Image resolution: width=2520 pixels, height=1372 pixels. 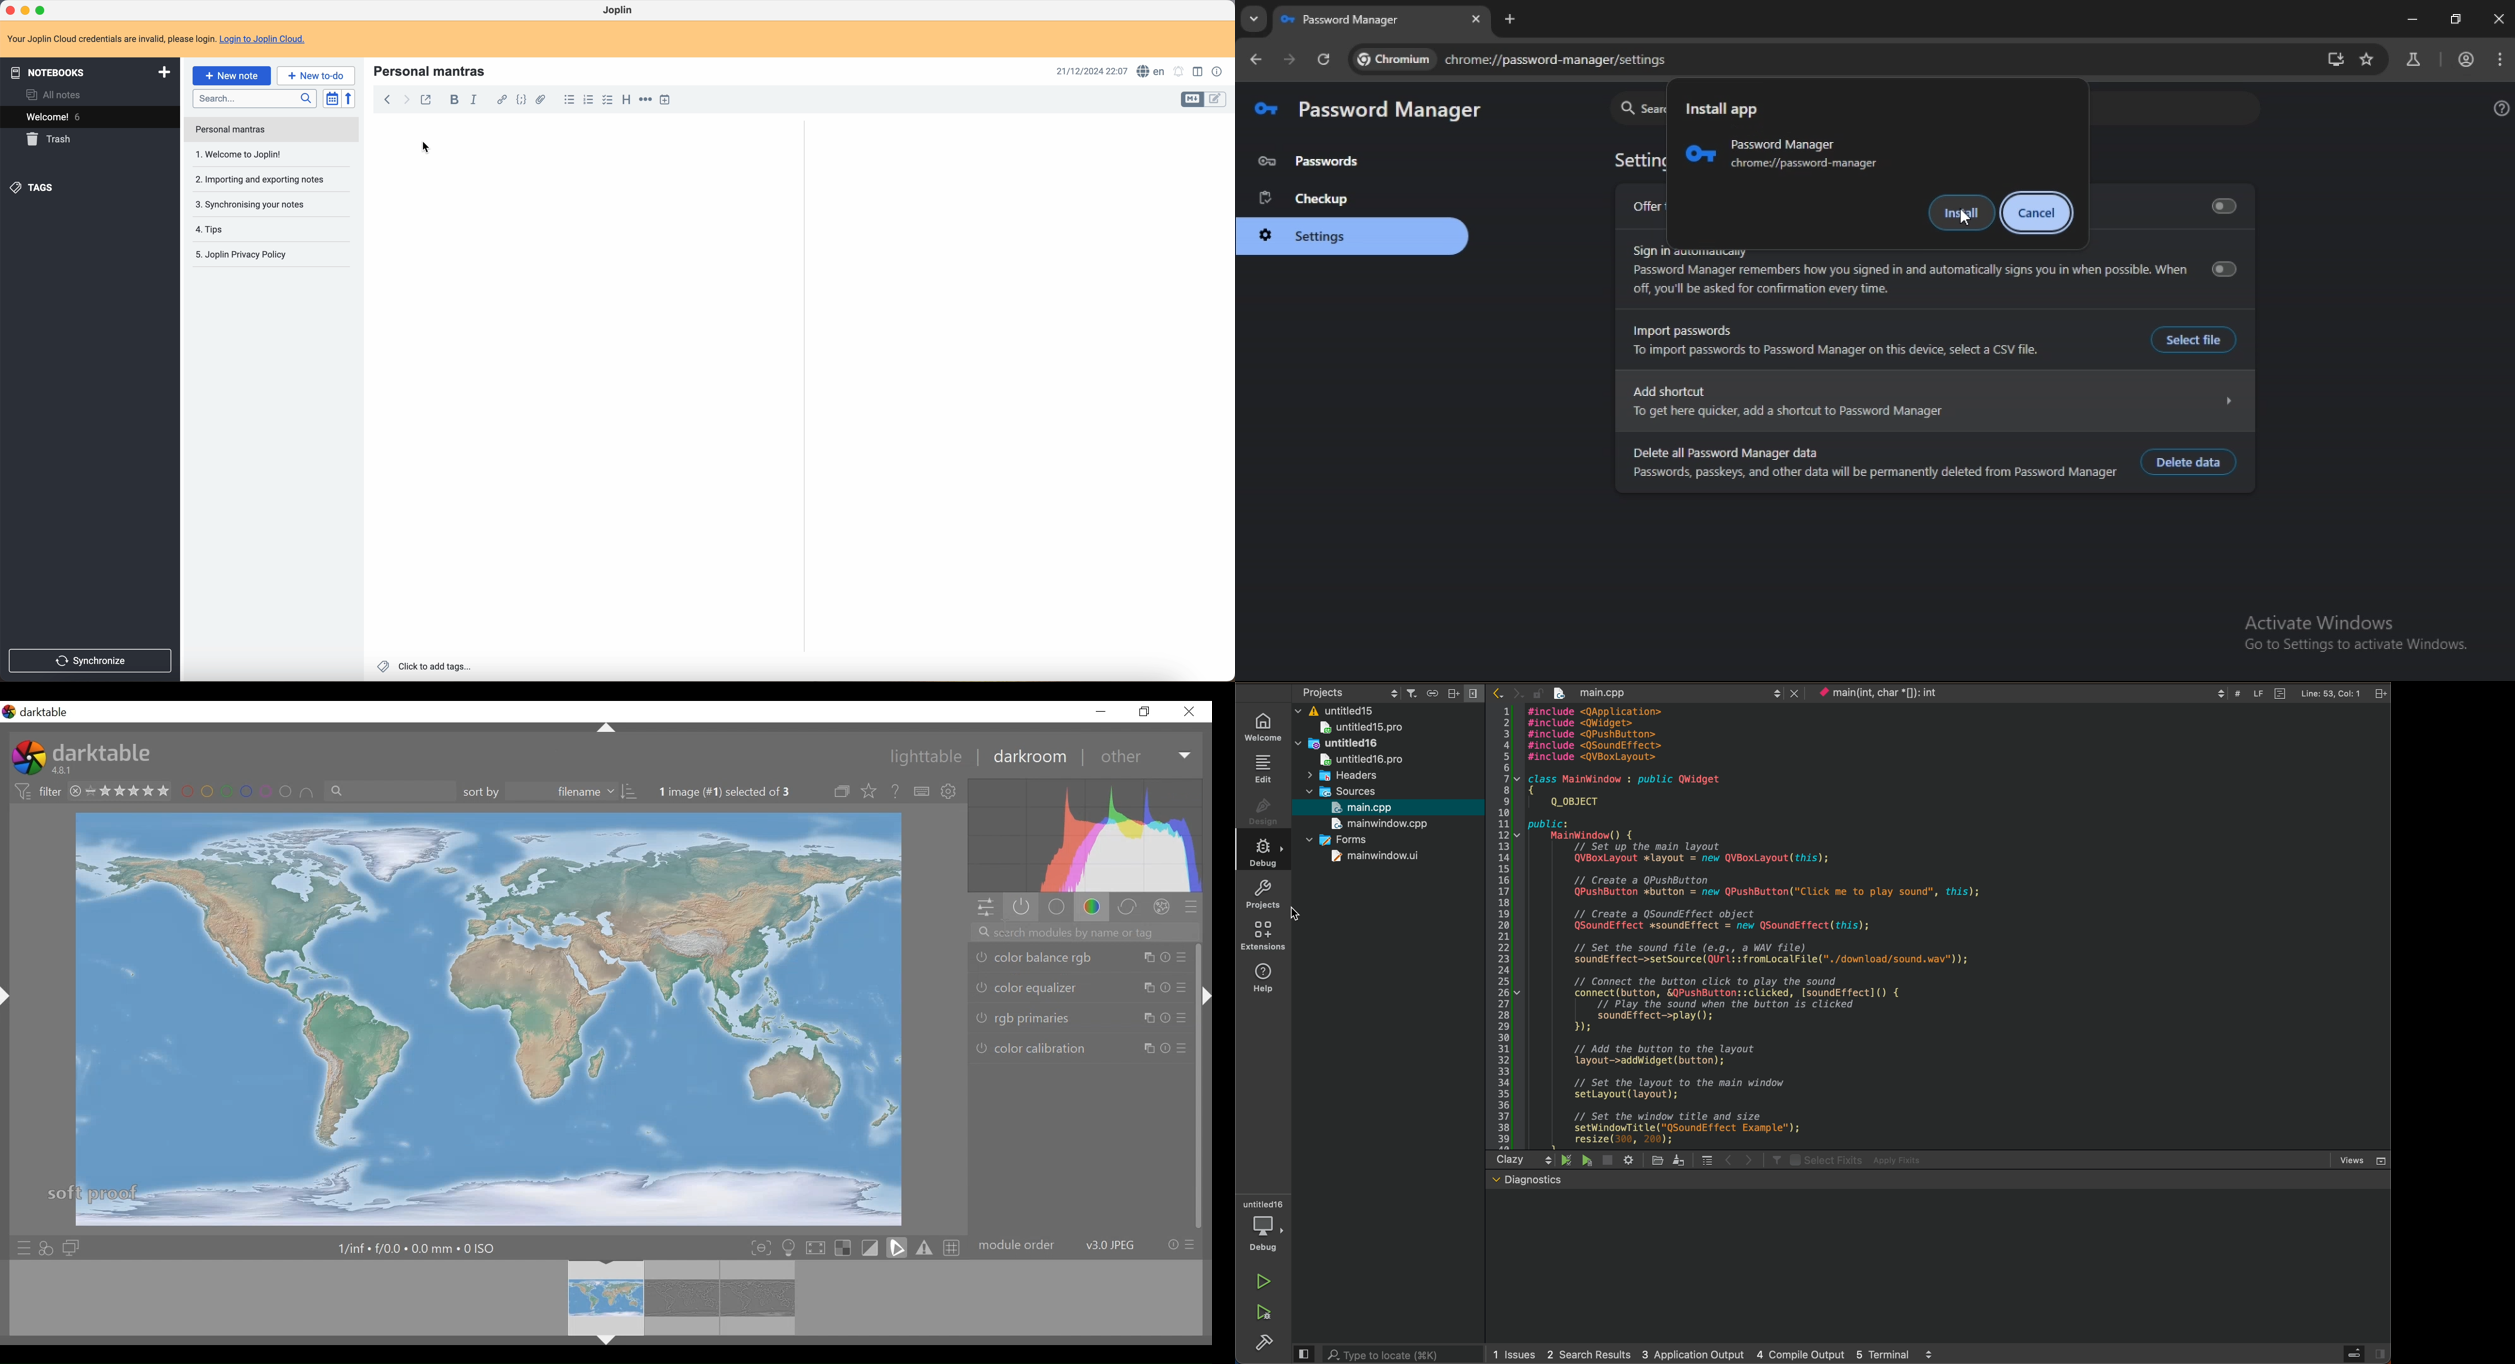 What do you see at coordinates (1016, 363) in the screenshot?
I see `body text` at bounding box center [1016, 363].